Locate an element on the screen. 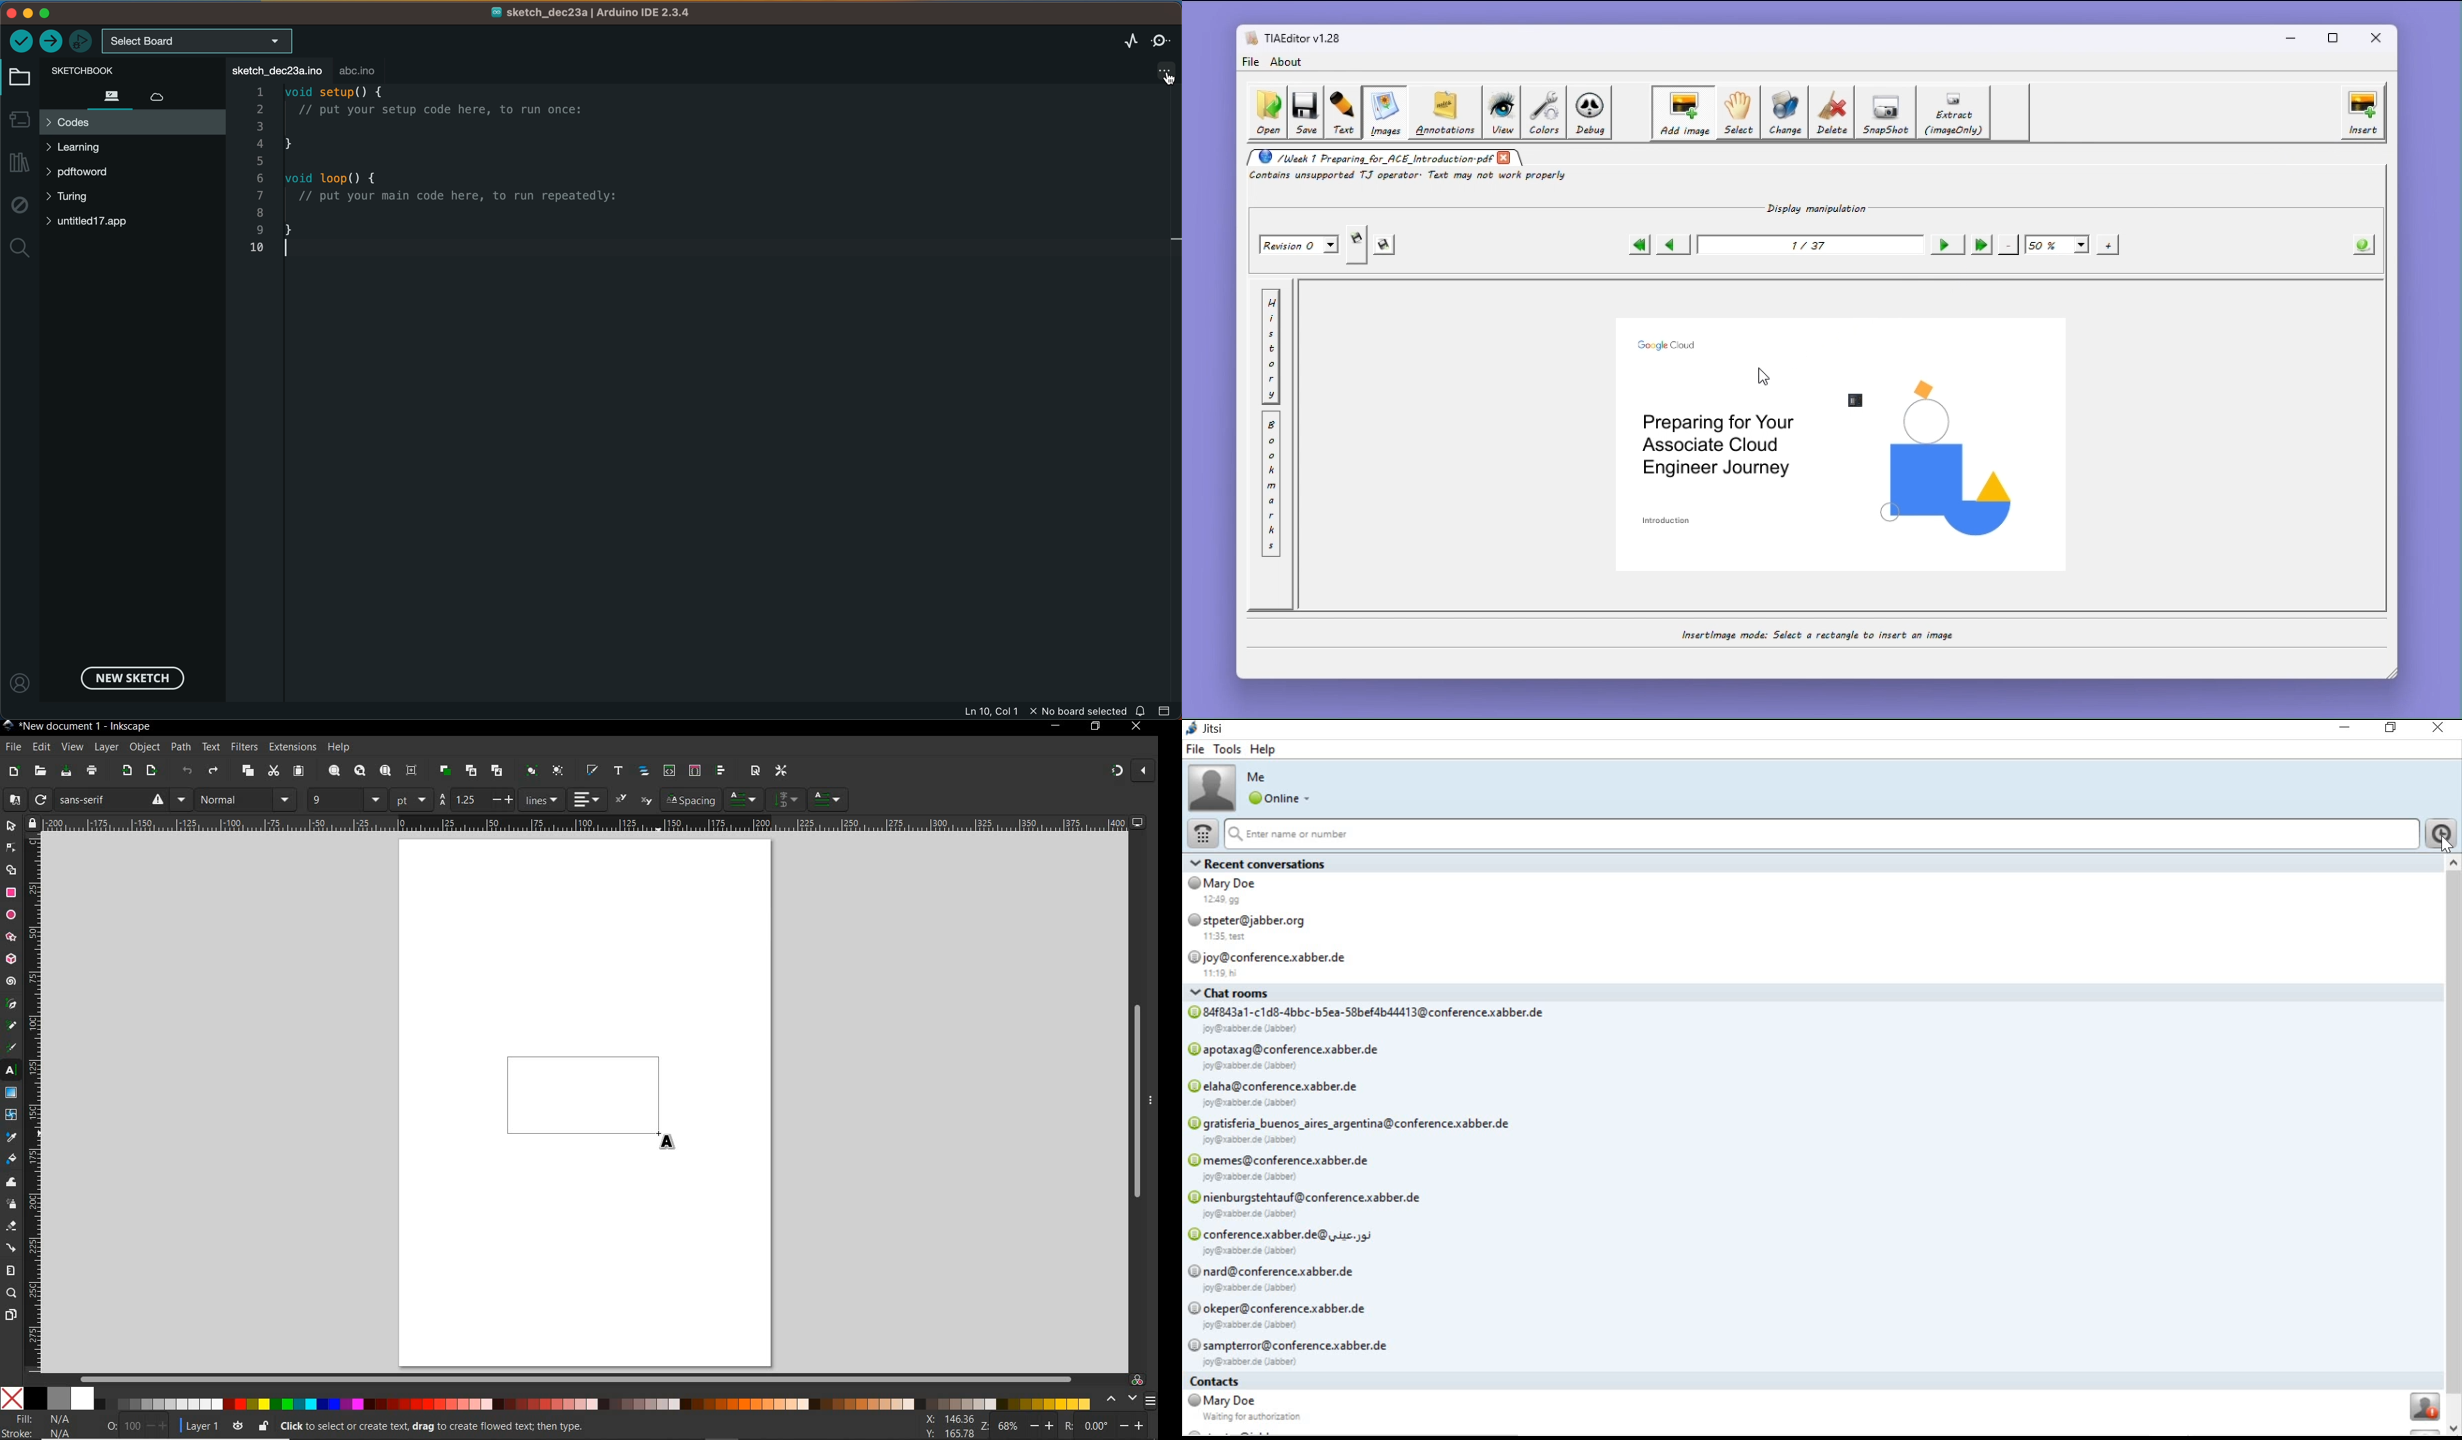 The width and height of the screenshot is (2464, 1456). increase/decrease is located at coordinates (1134, 1424).